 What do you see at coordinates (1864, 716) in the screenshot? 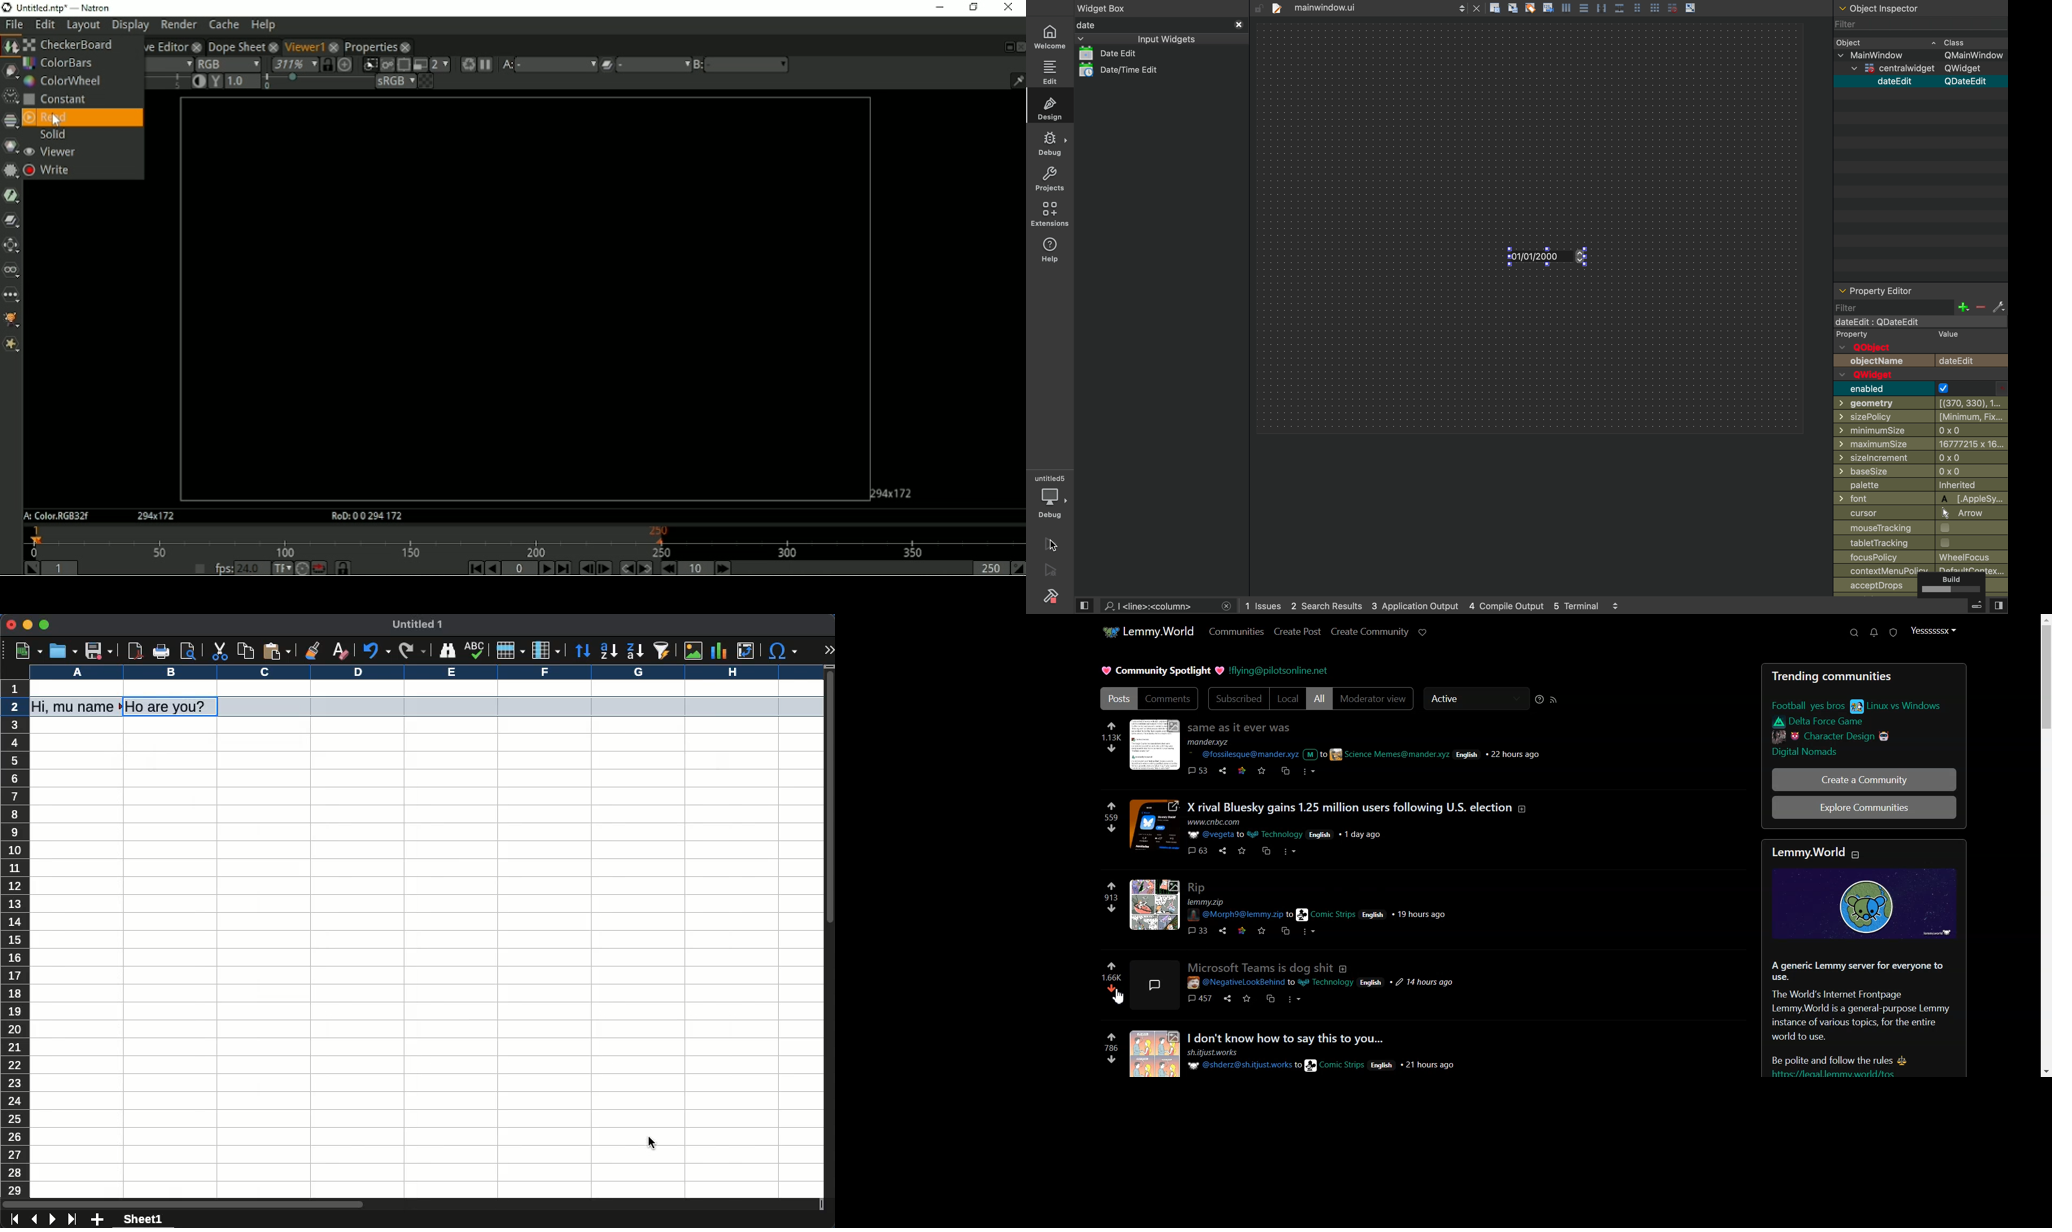
I see `Posts` at bounding box center [1864, 716].